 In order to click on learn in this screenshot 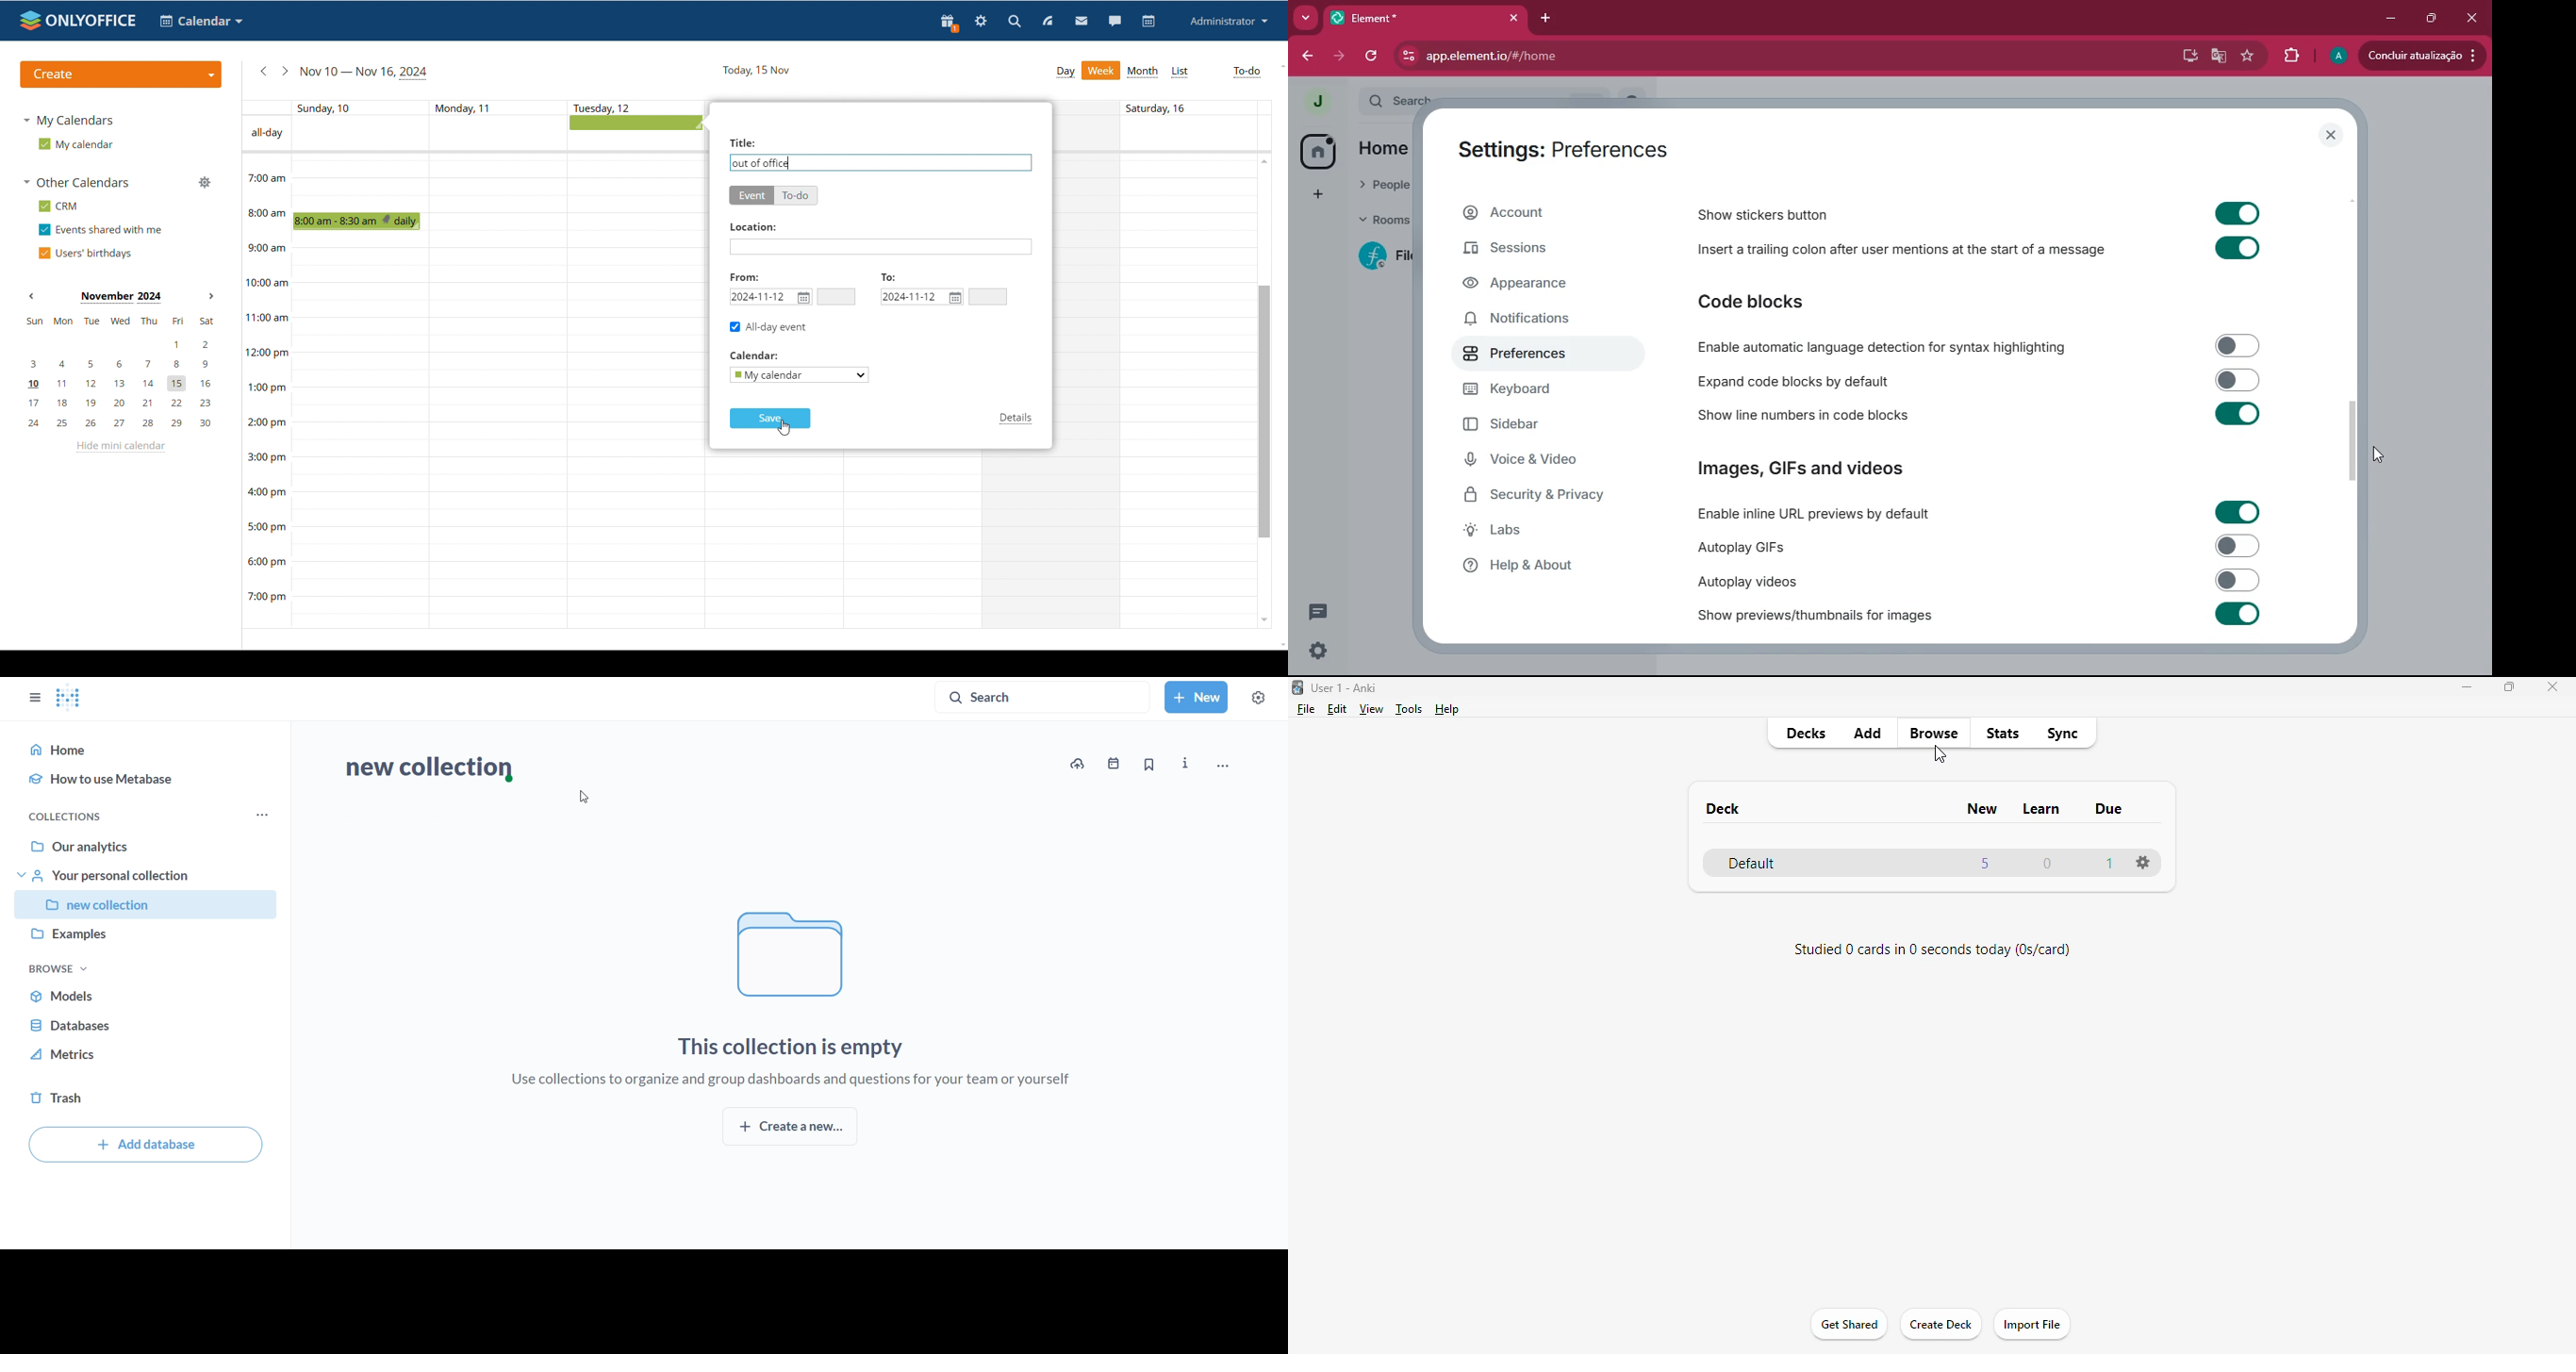, I will do `click(2039, 808)`.